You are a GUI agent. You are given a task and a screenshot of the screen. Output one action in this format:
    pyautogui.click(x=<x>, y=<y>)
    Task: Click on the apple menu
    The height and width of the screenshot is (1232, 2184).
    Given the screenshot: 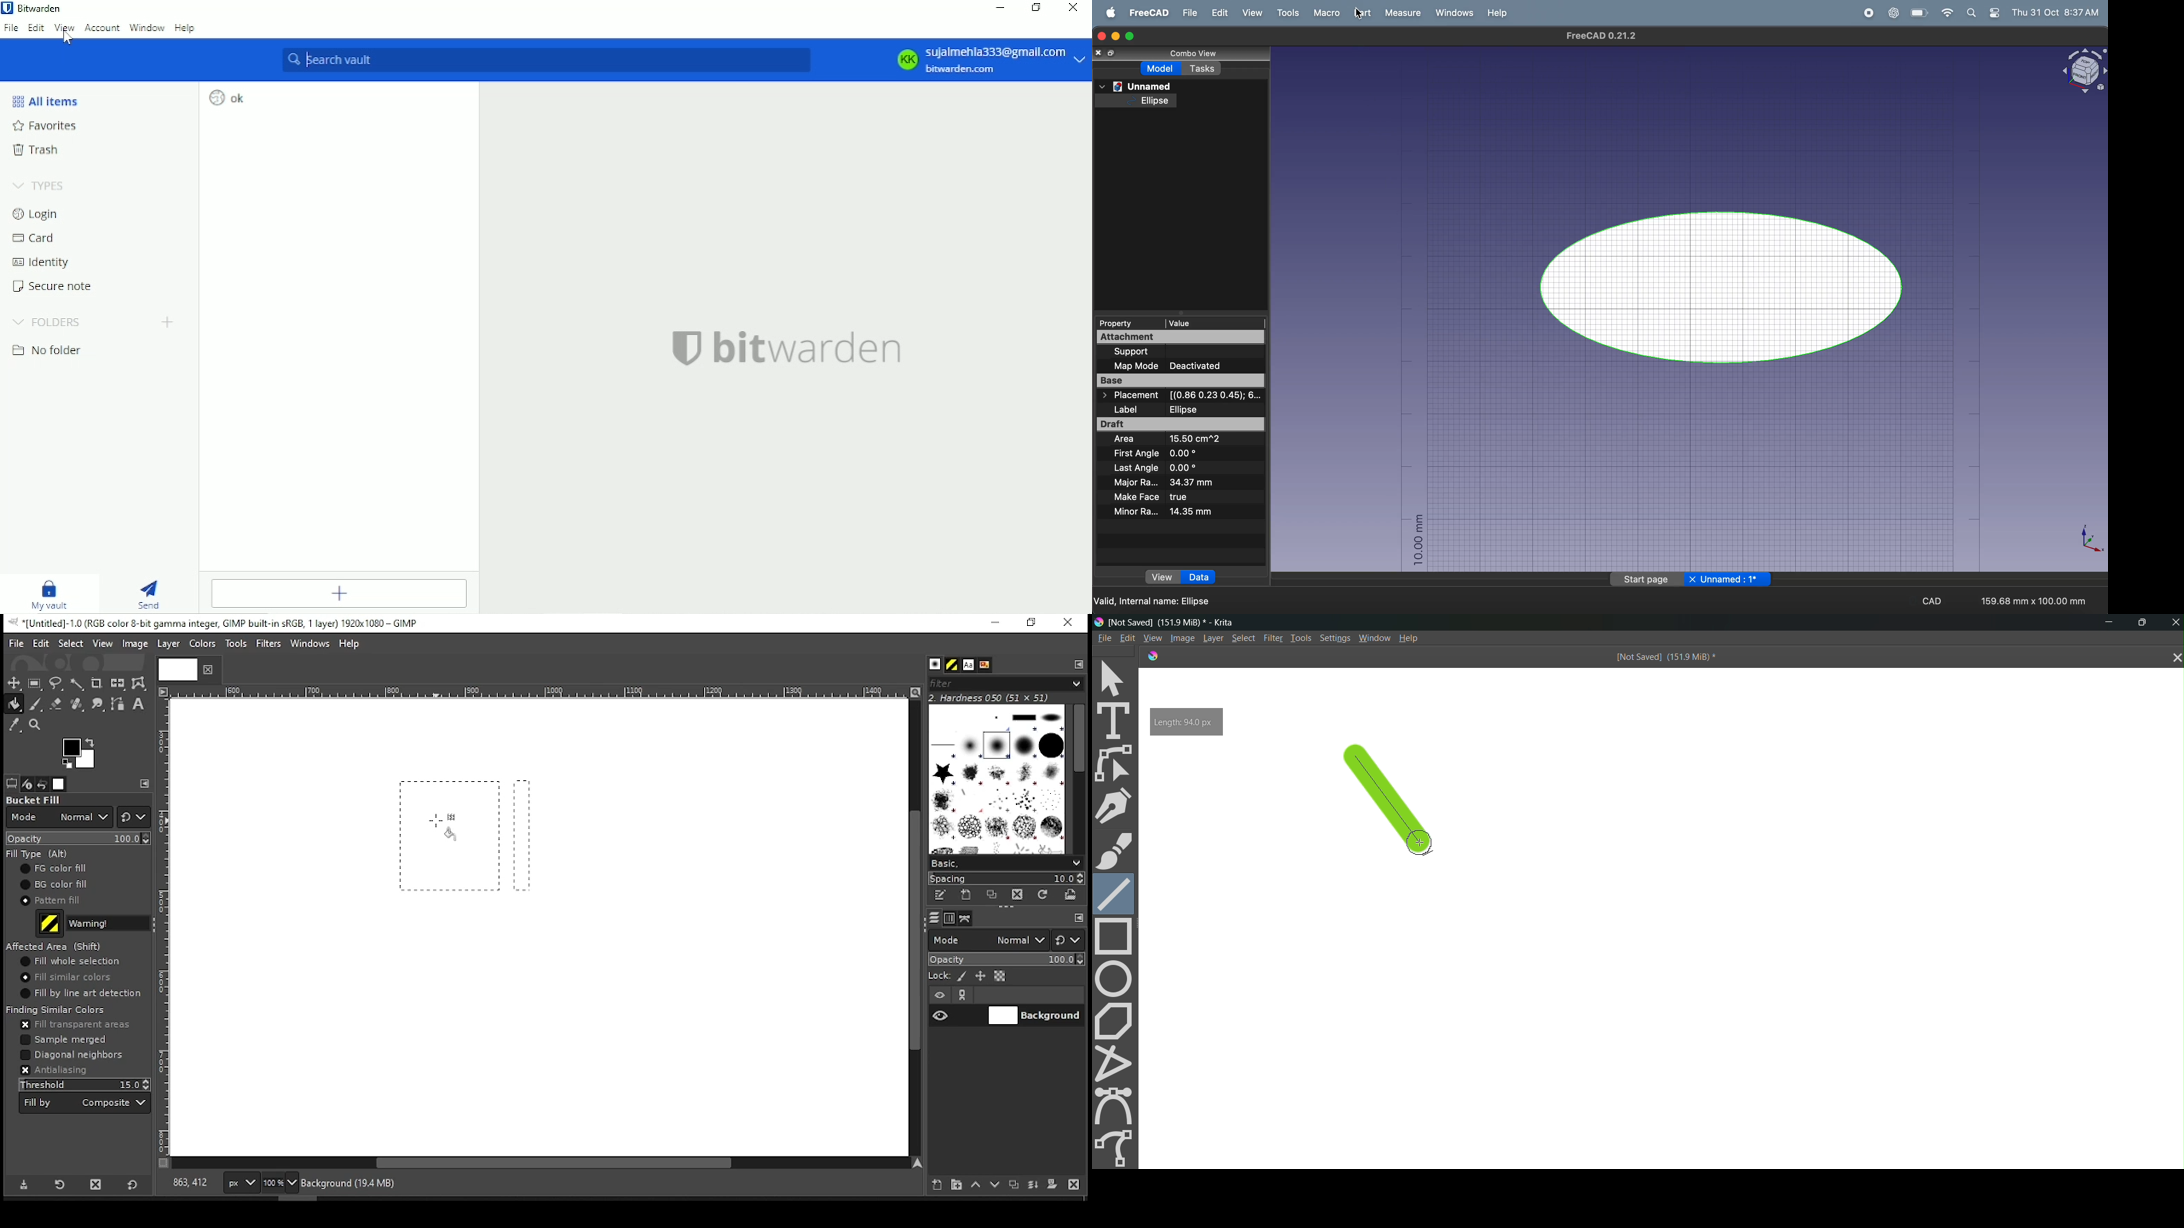 What is the action you would take?
    pyautogui.click(x=1107, y=13)
    